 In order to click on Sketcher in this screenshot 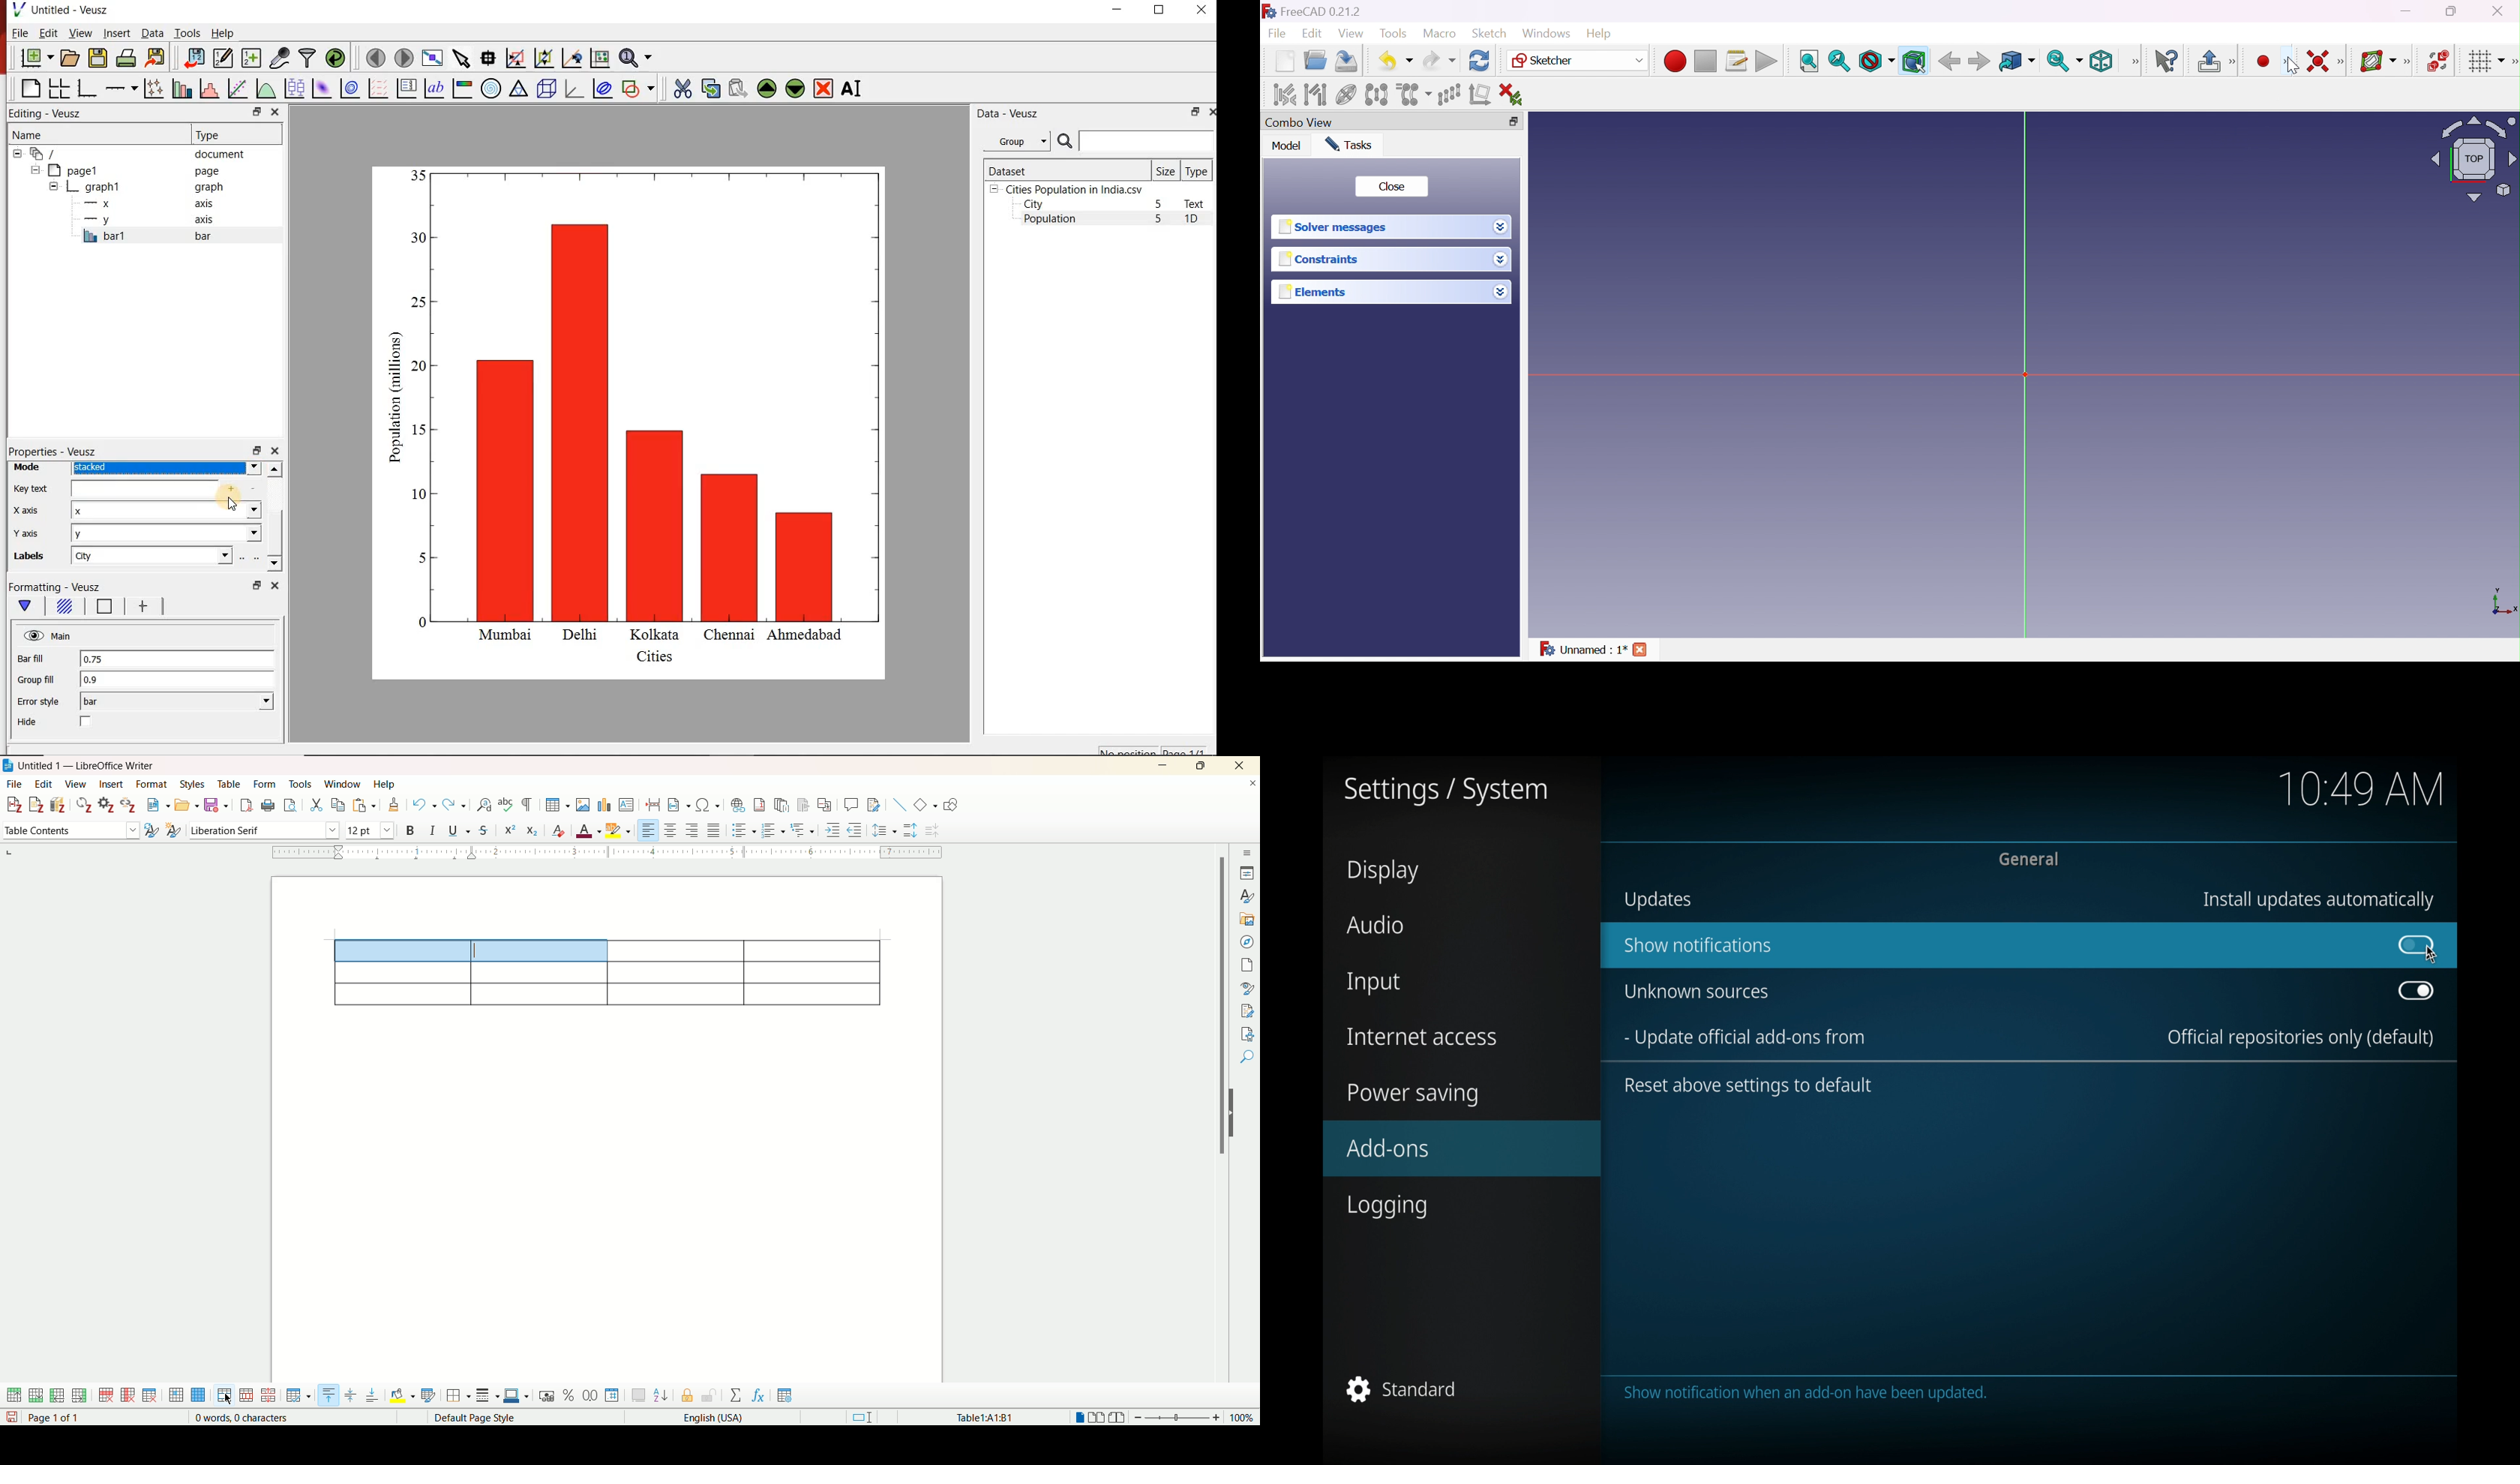, I will do `click(1579, 62)`.